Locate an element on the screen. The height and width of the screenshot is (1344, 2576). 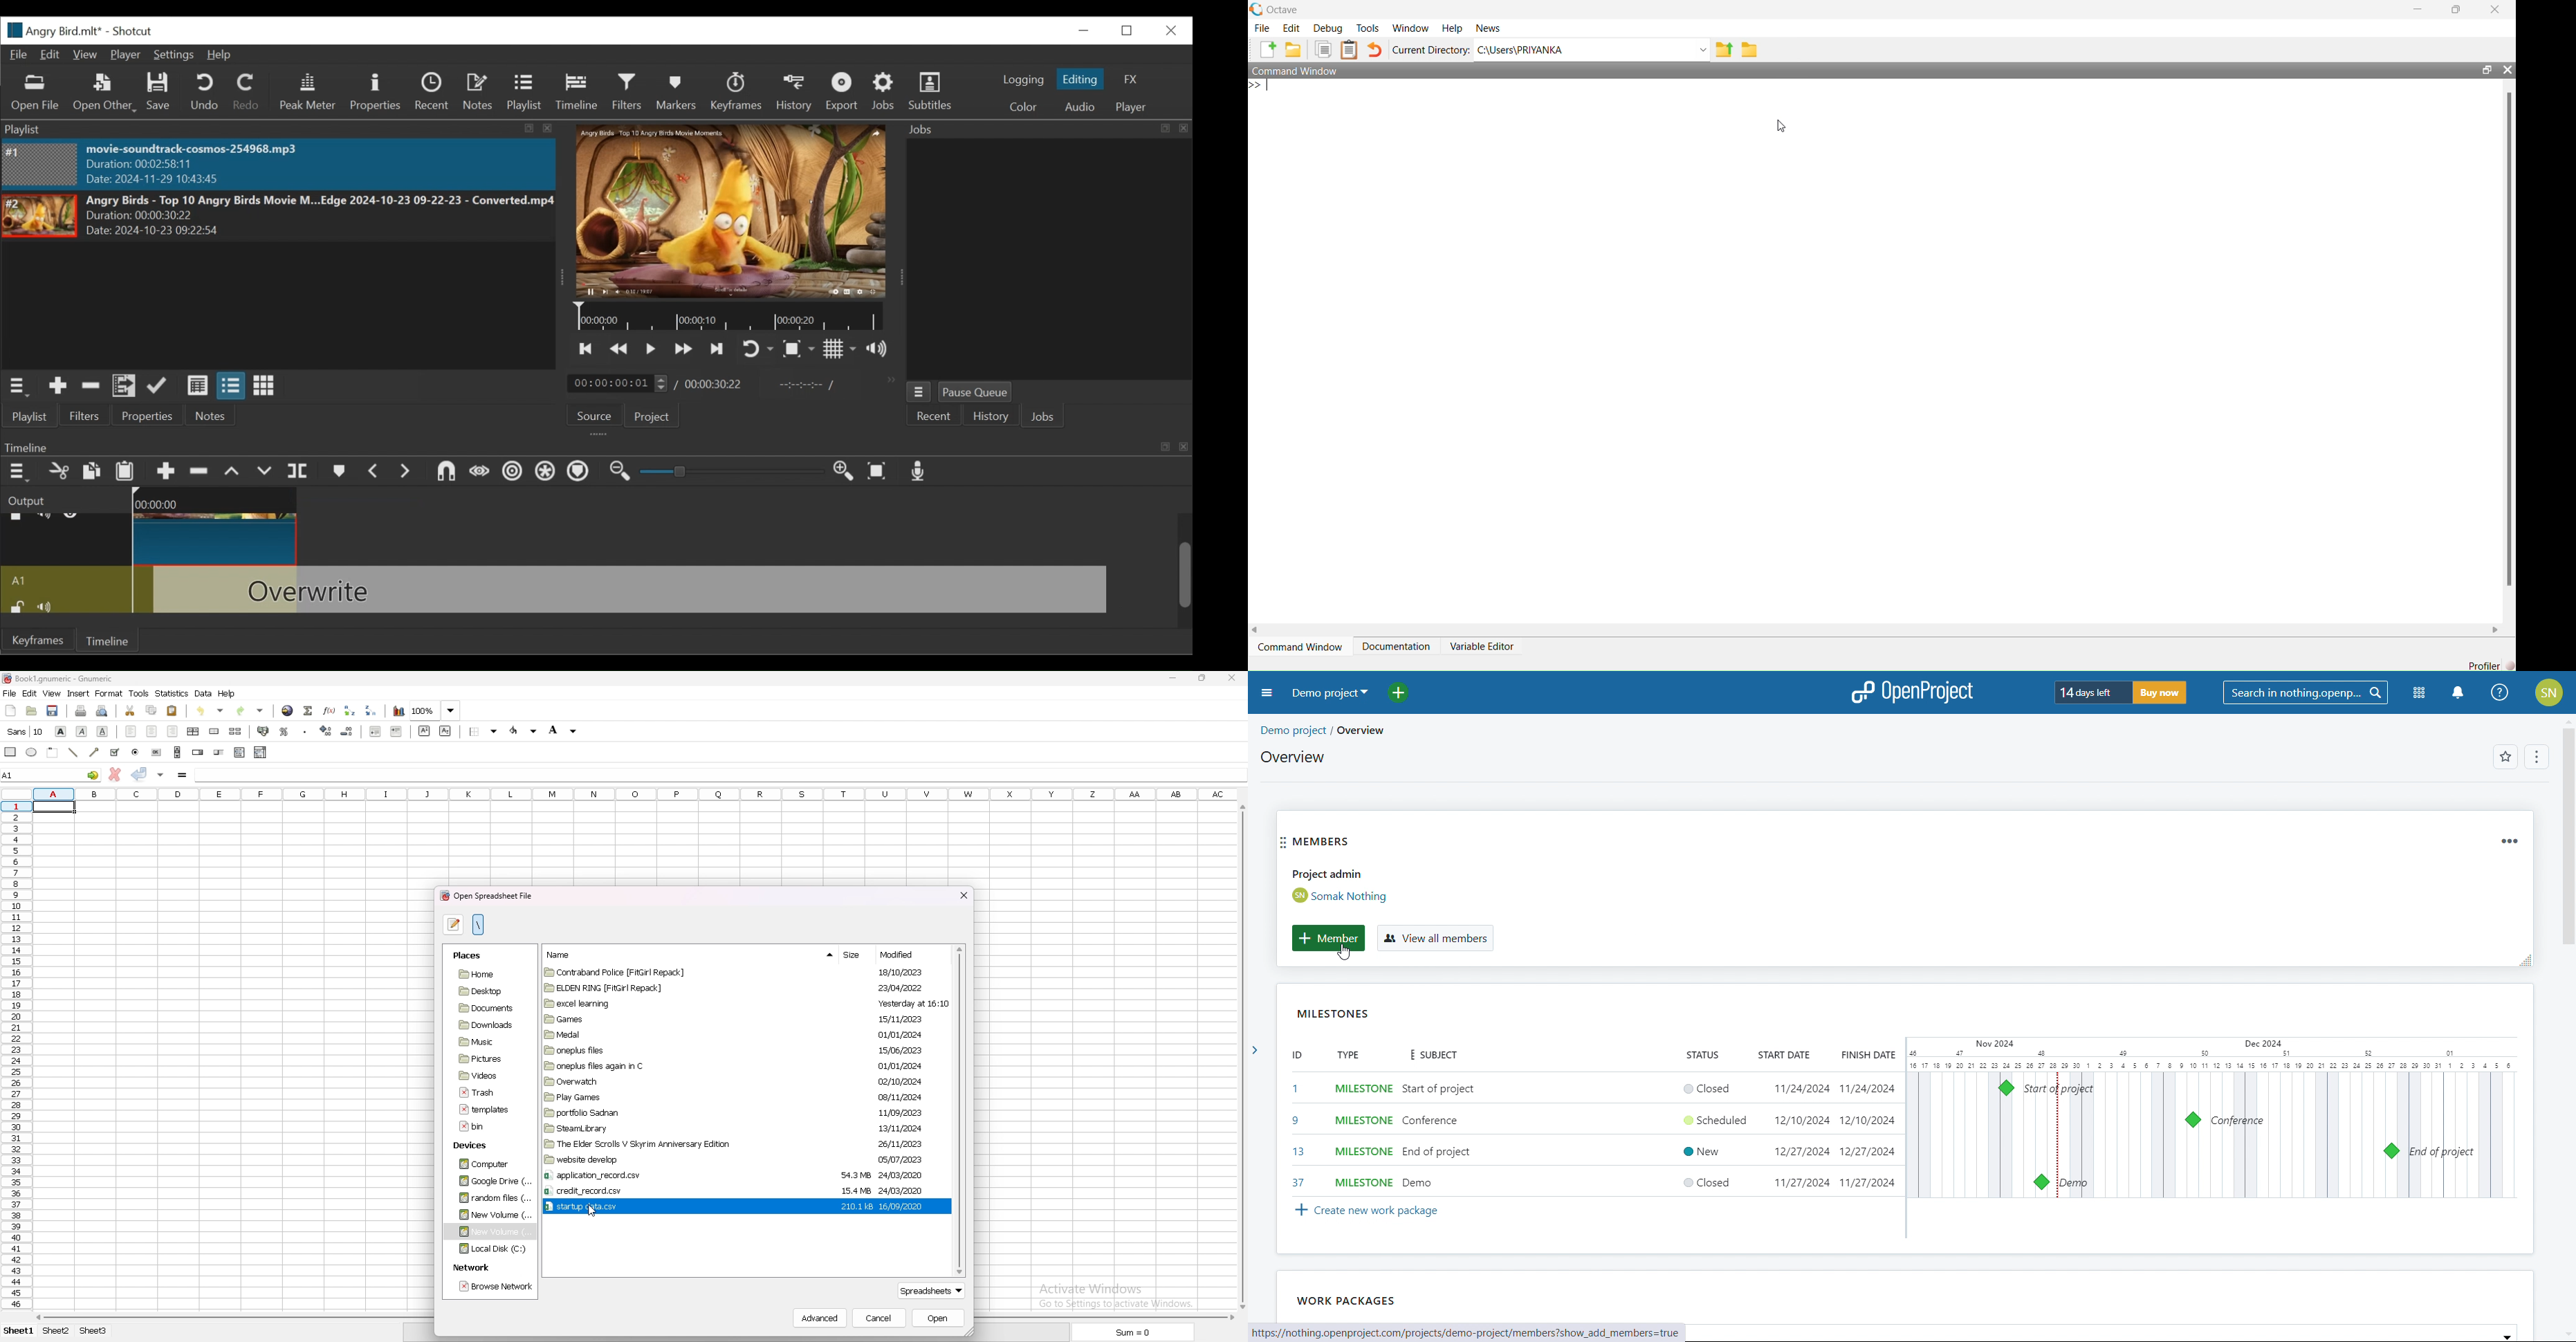
Markers is located at coordinates (337, 472).